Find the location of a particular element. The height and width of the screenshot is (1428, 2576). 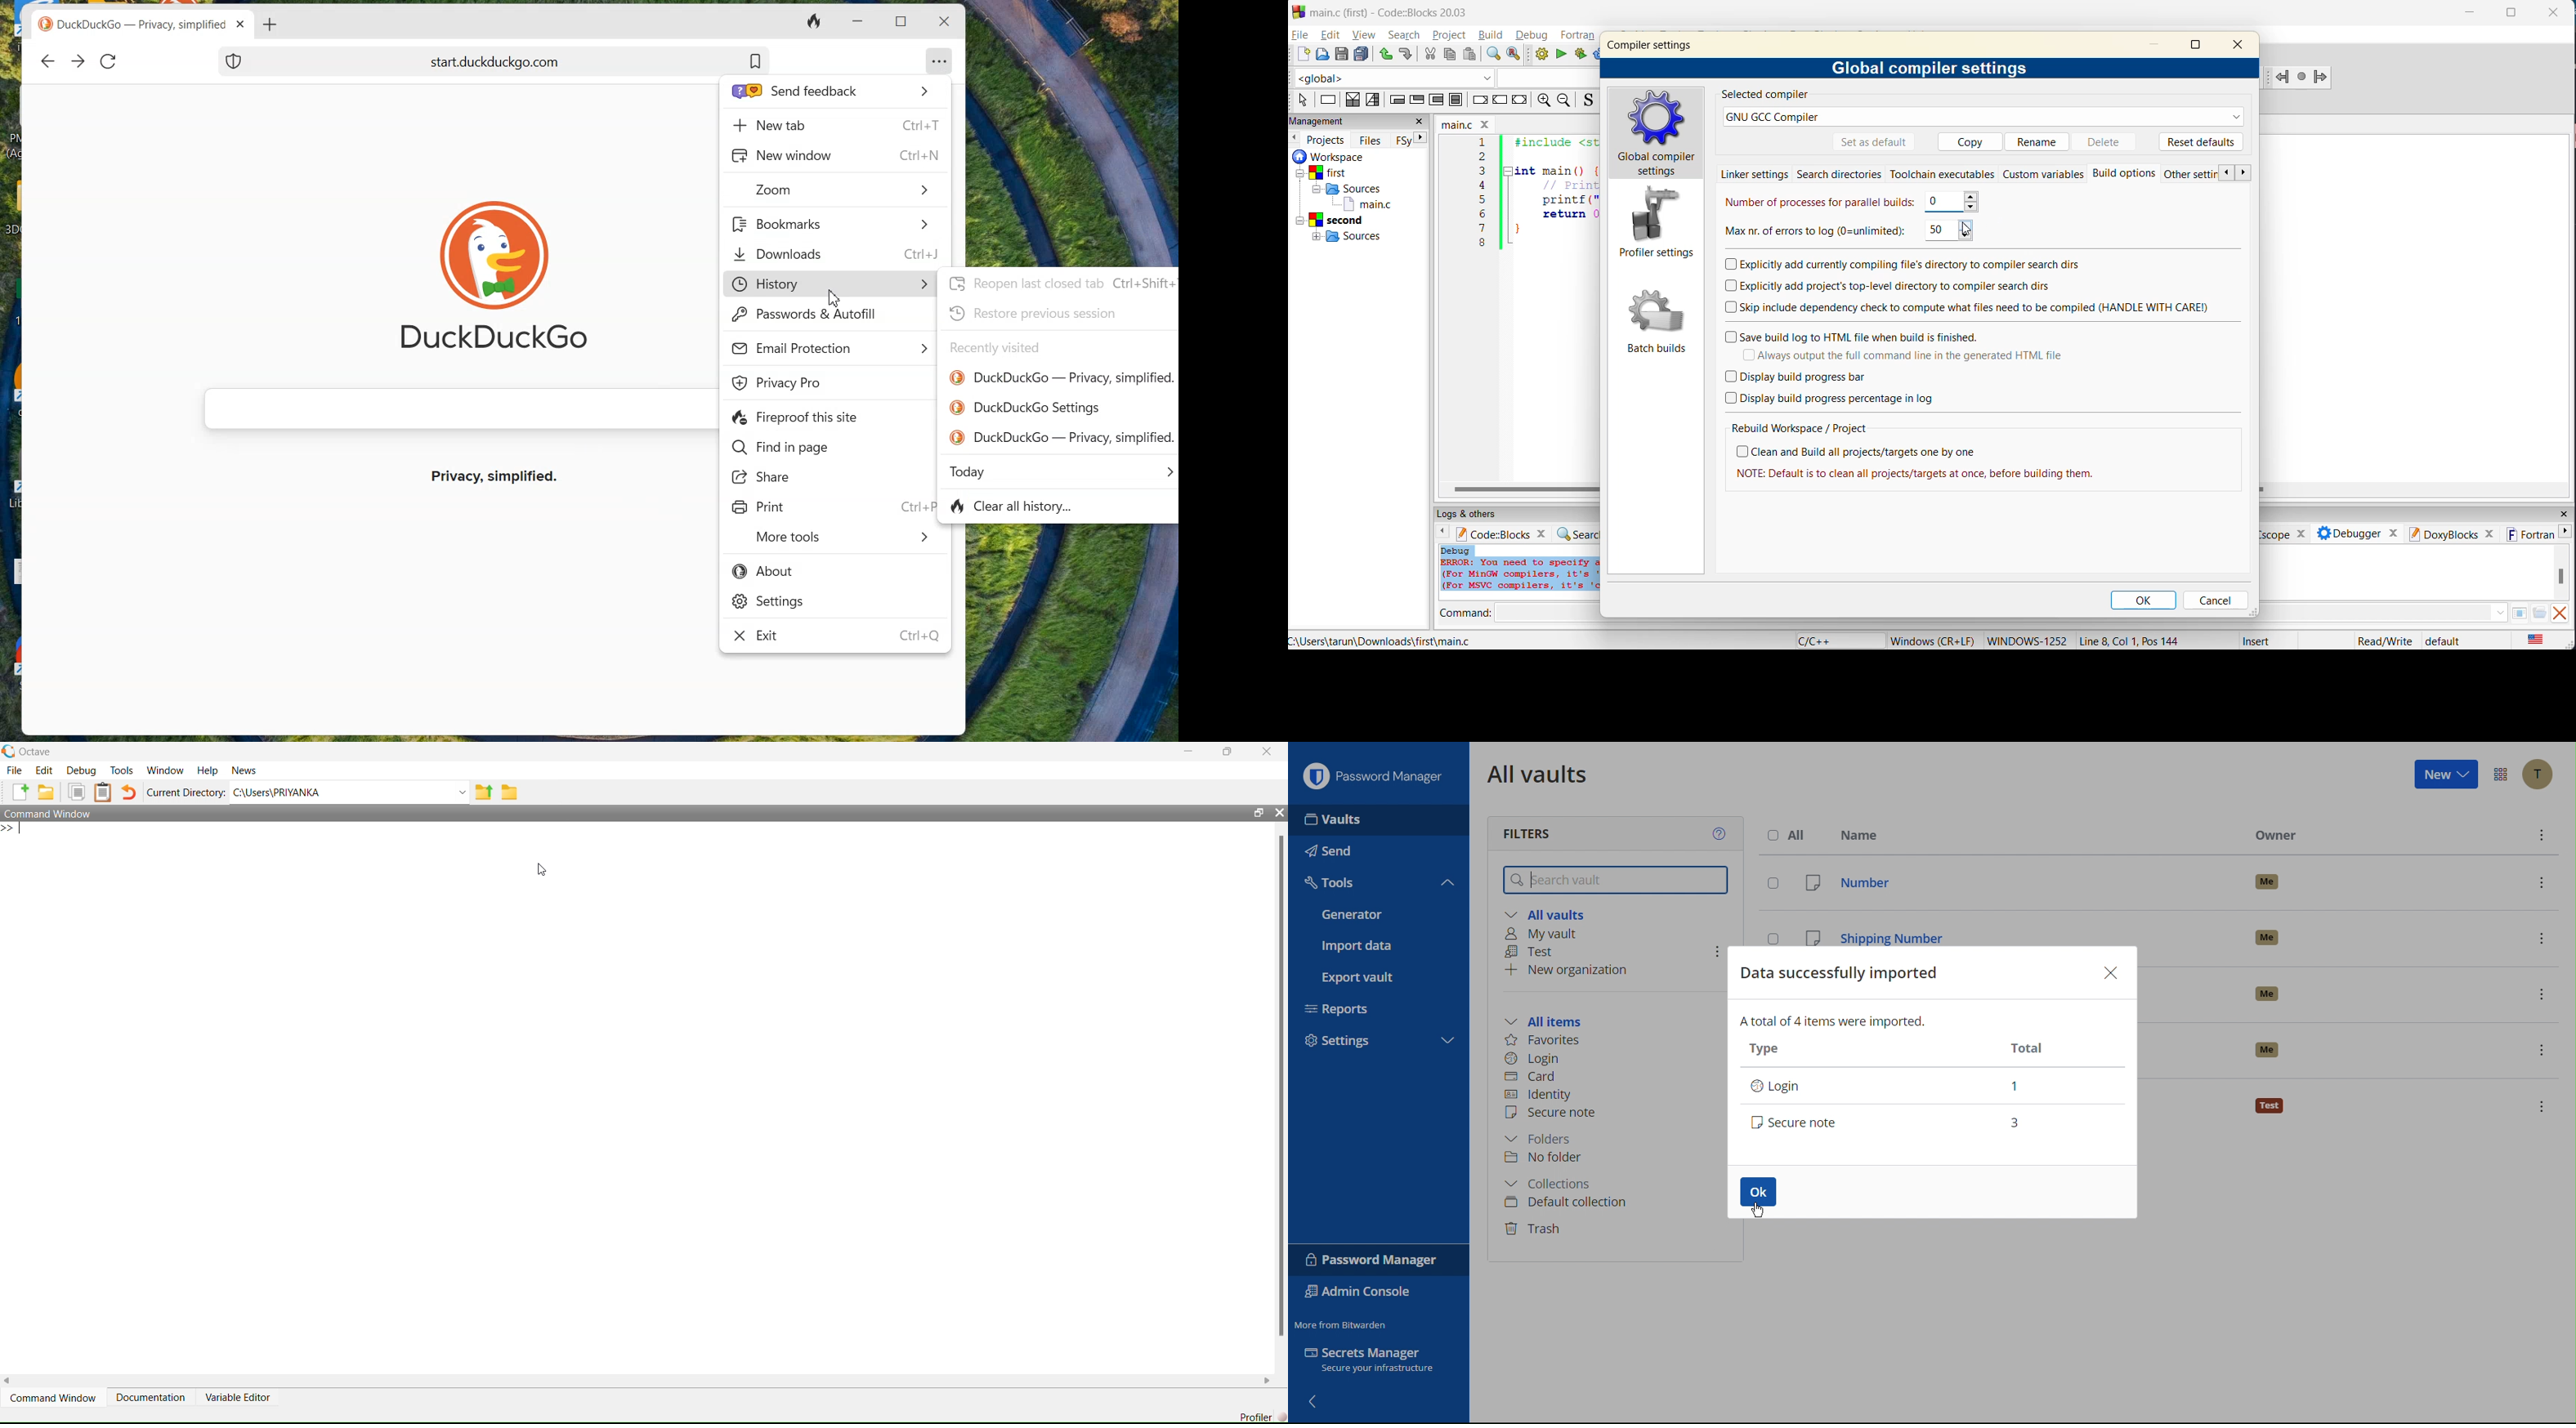

1 is located at coordinates (2016, 1086).